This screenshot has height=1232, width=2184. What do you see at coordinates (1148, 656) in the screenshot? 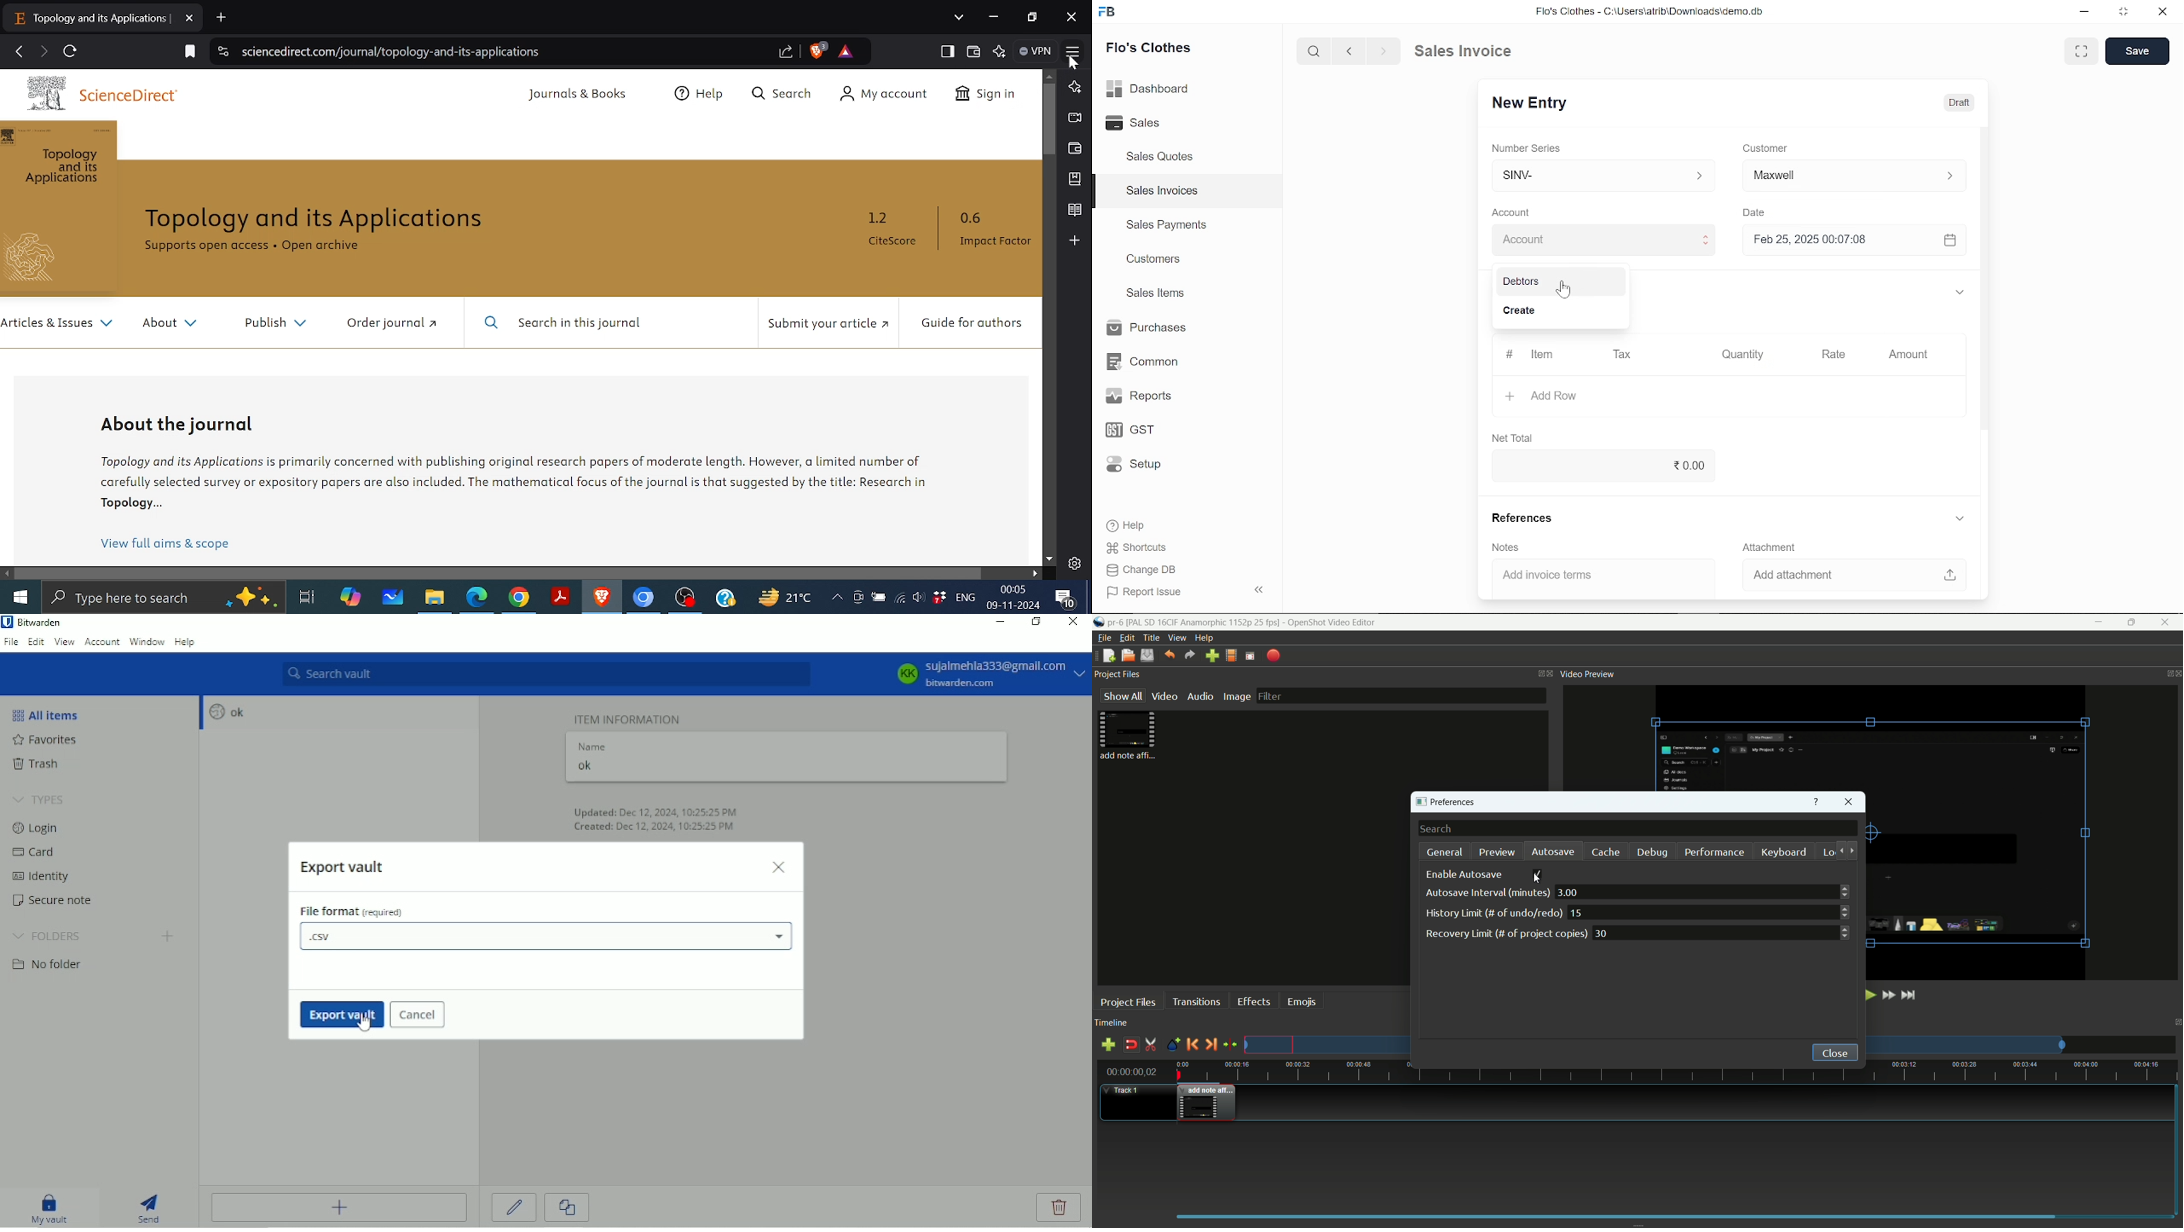
I see `save file` at bounding box center [1148, 656].